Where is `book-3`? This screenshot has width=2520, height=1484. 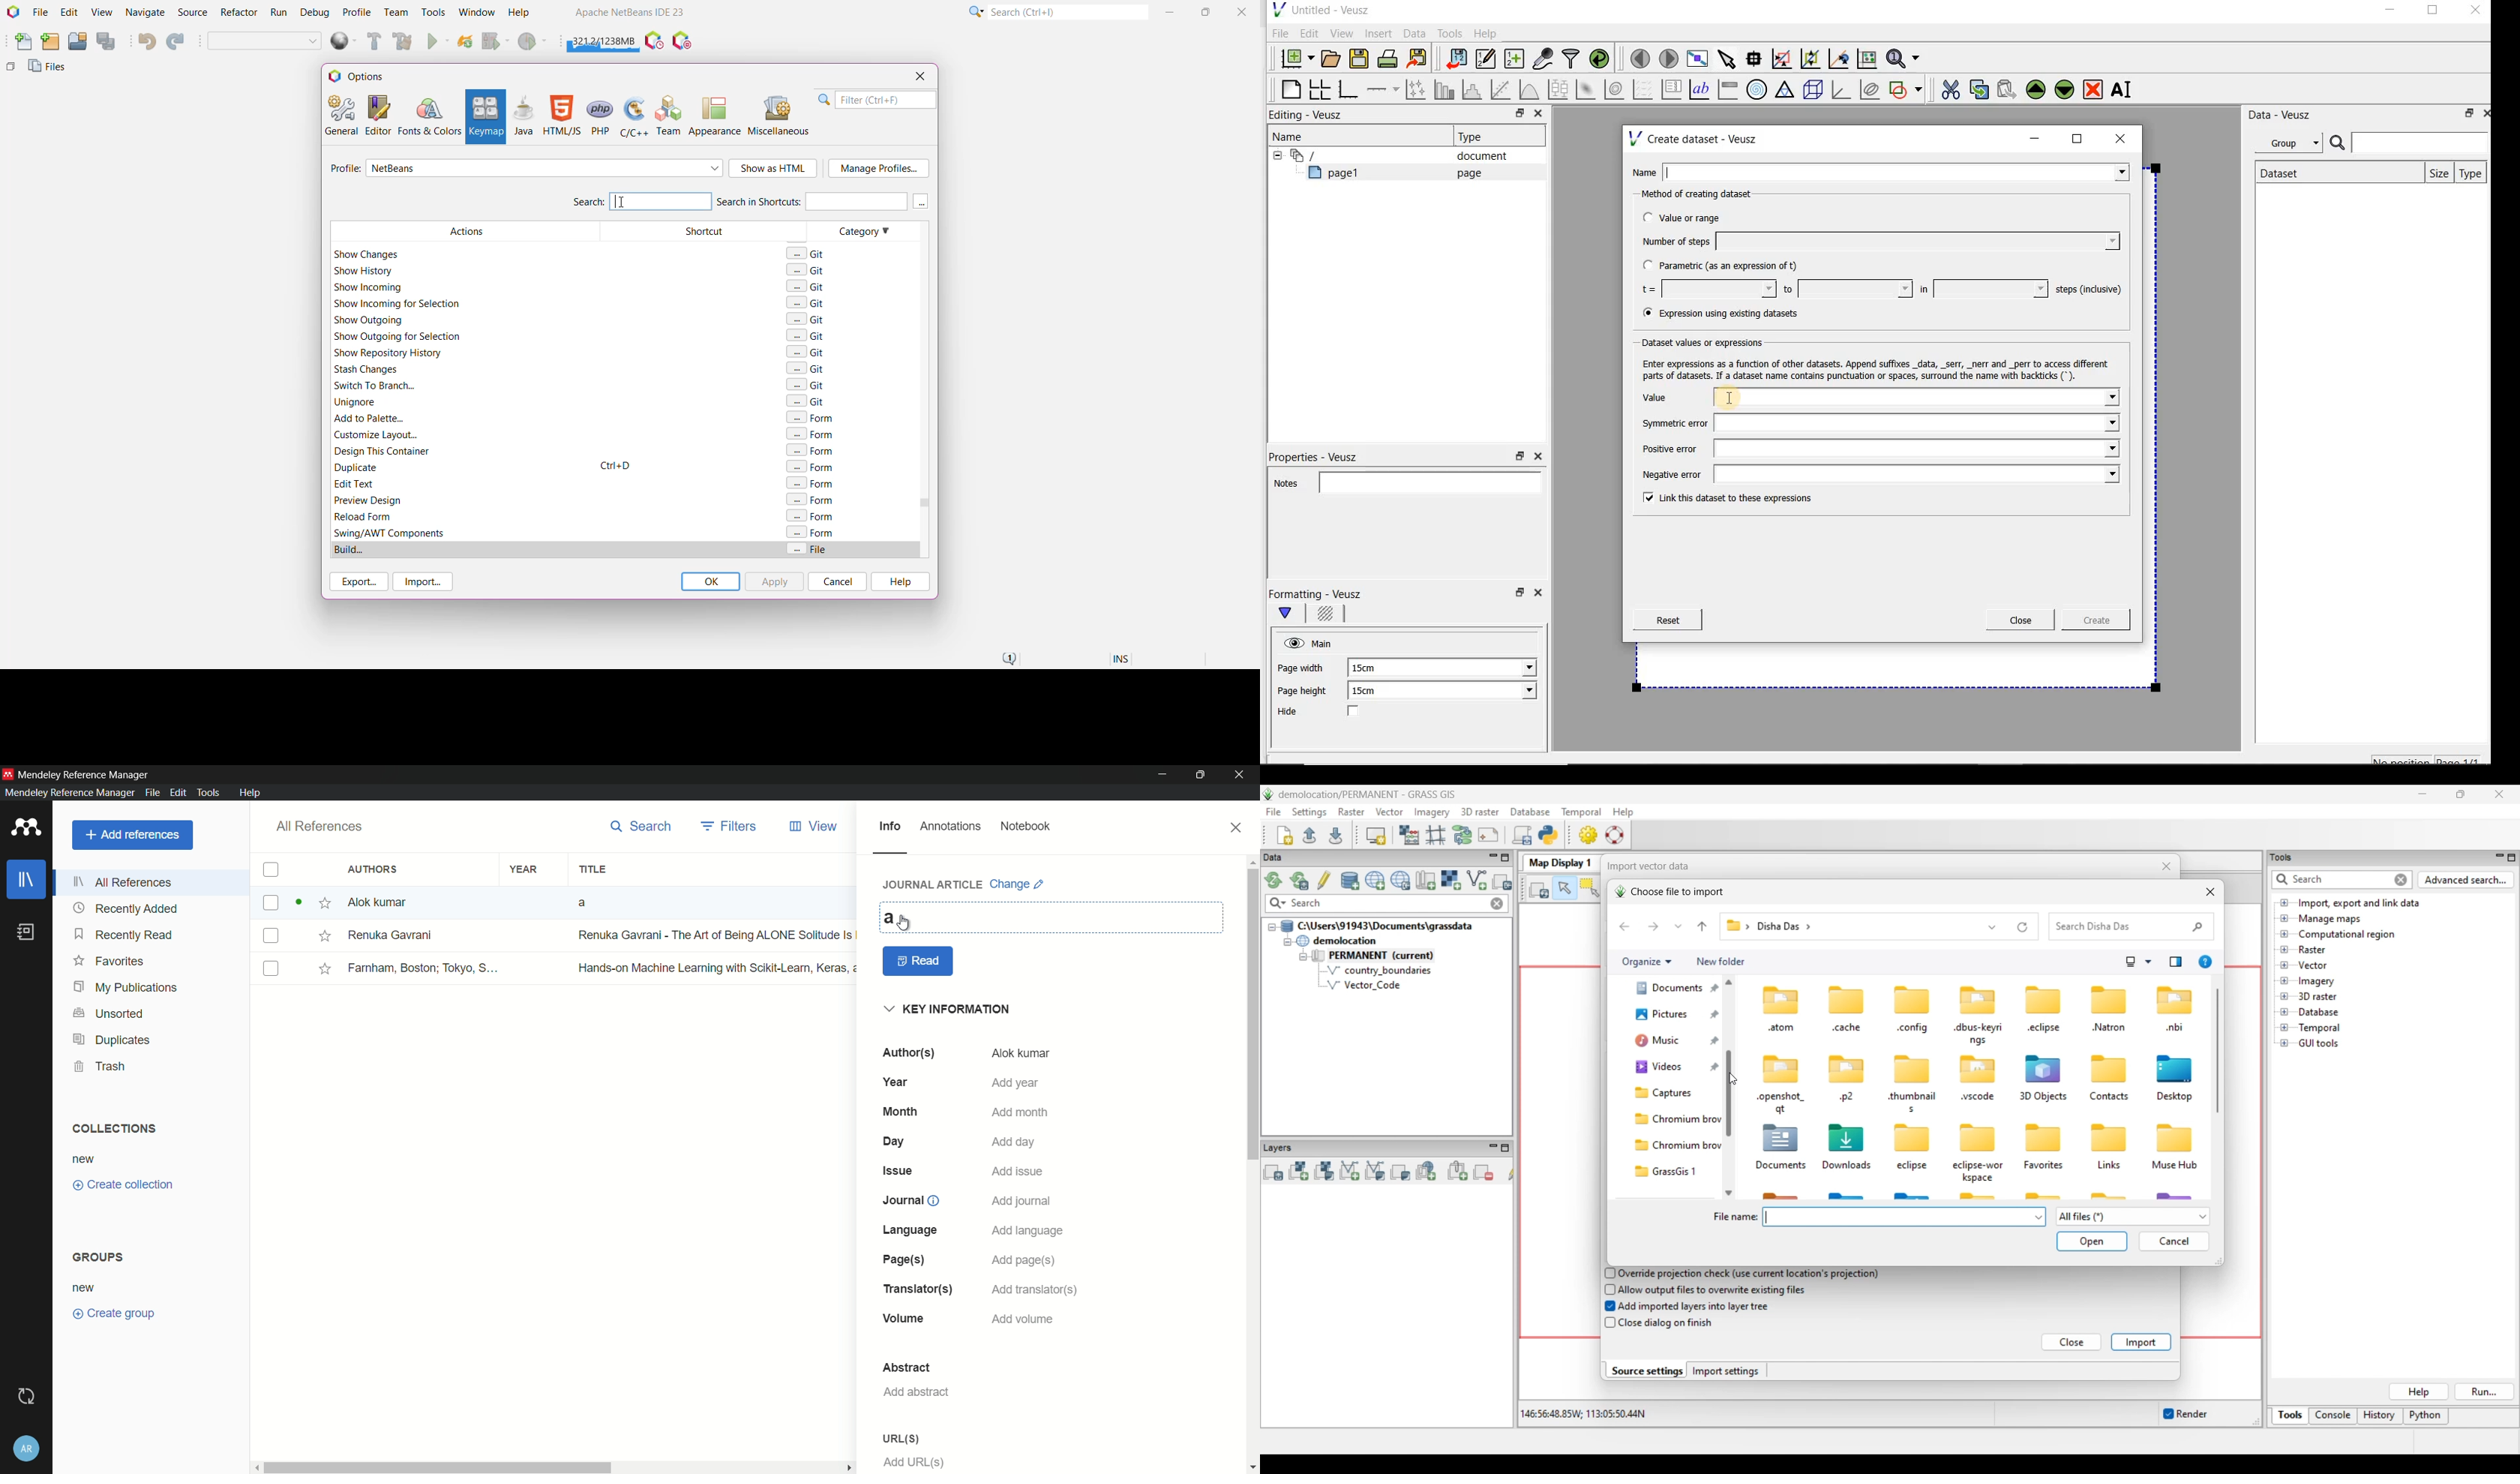 book-3 is located at coordinates (556, 968).